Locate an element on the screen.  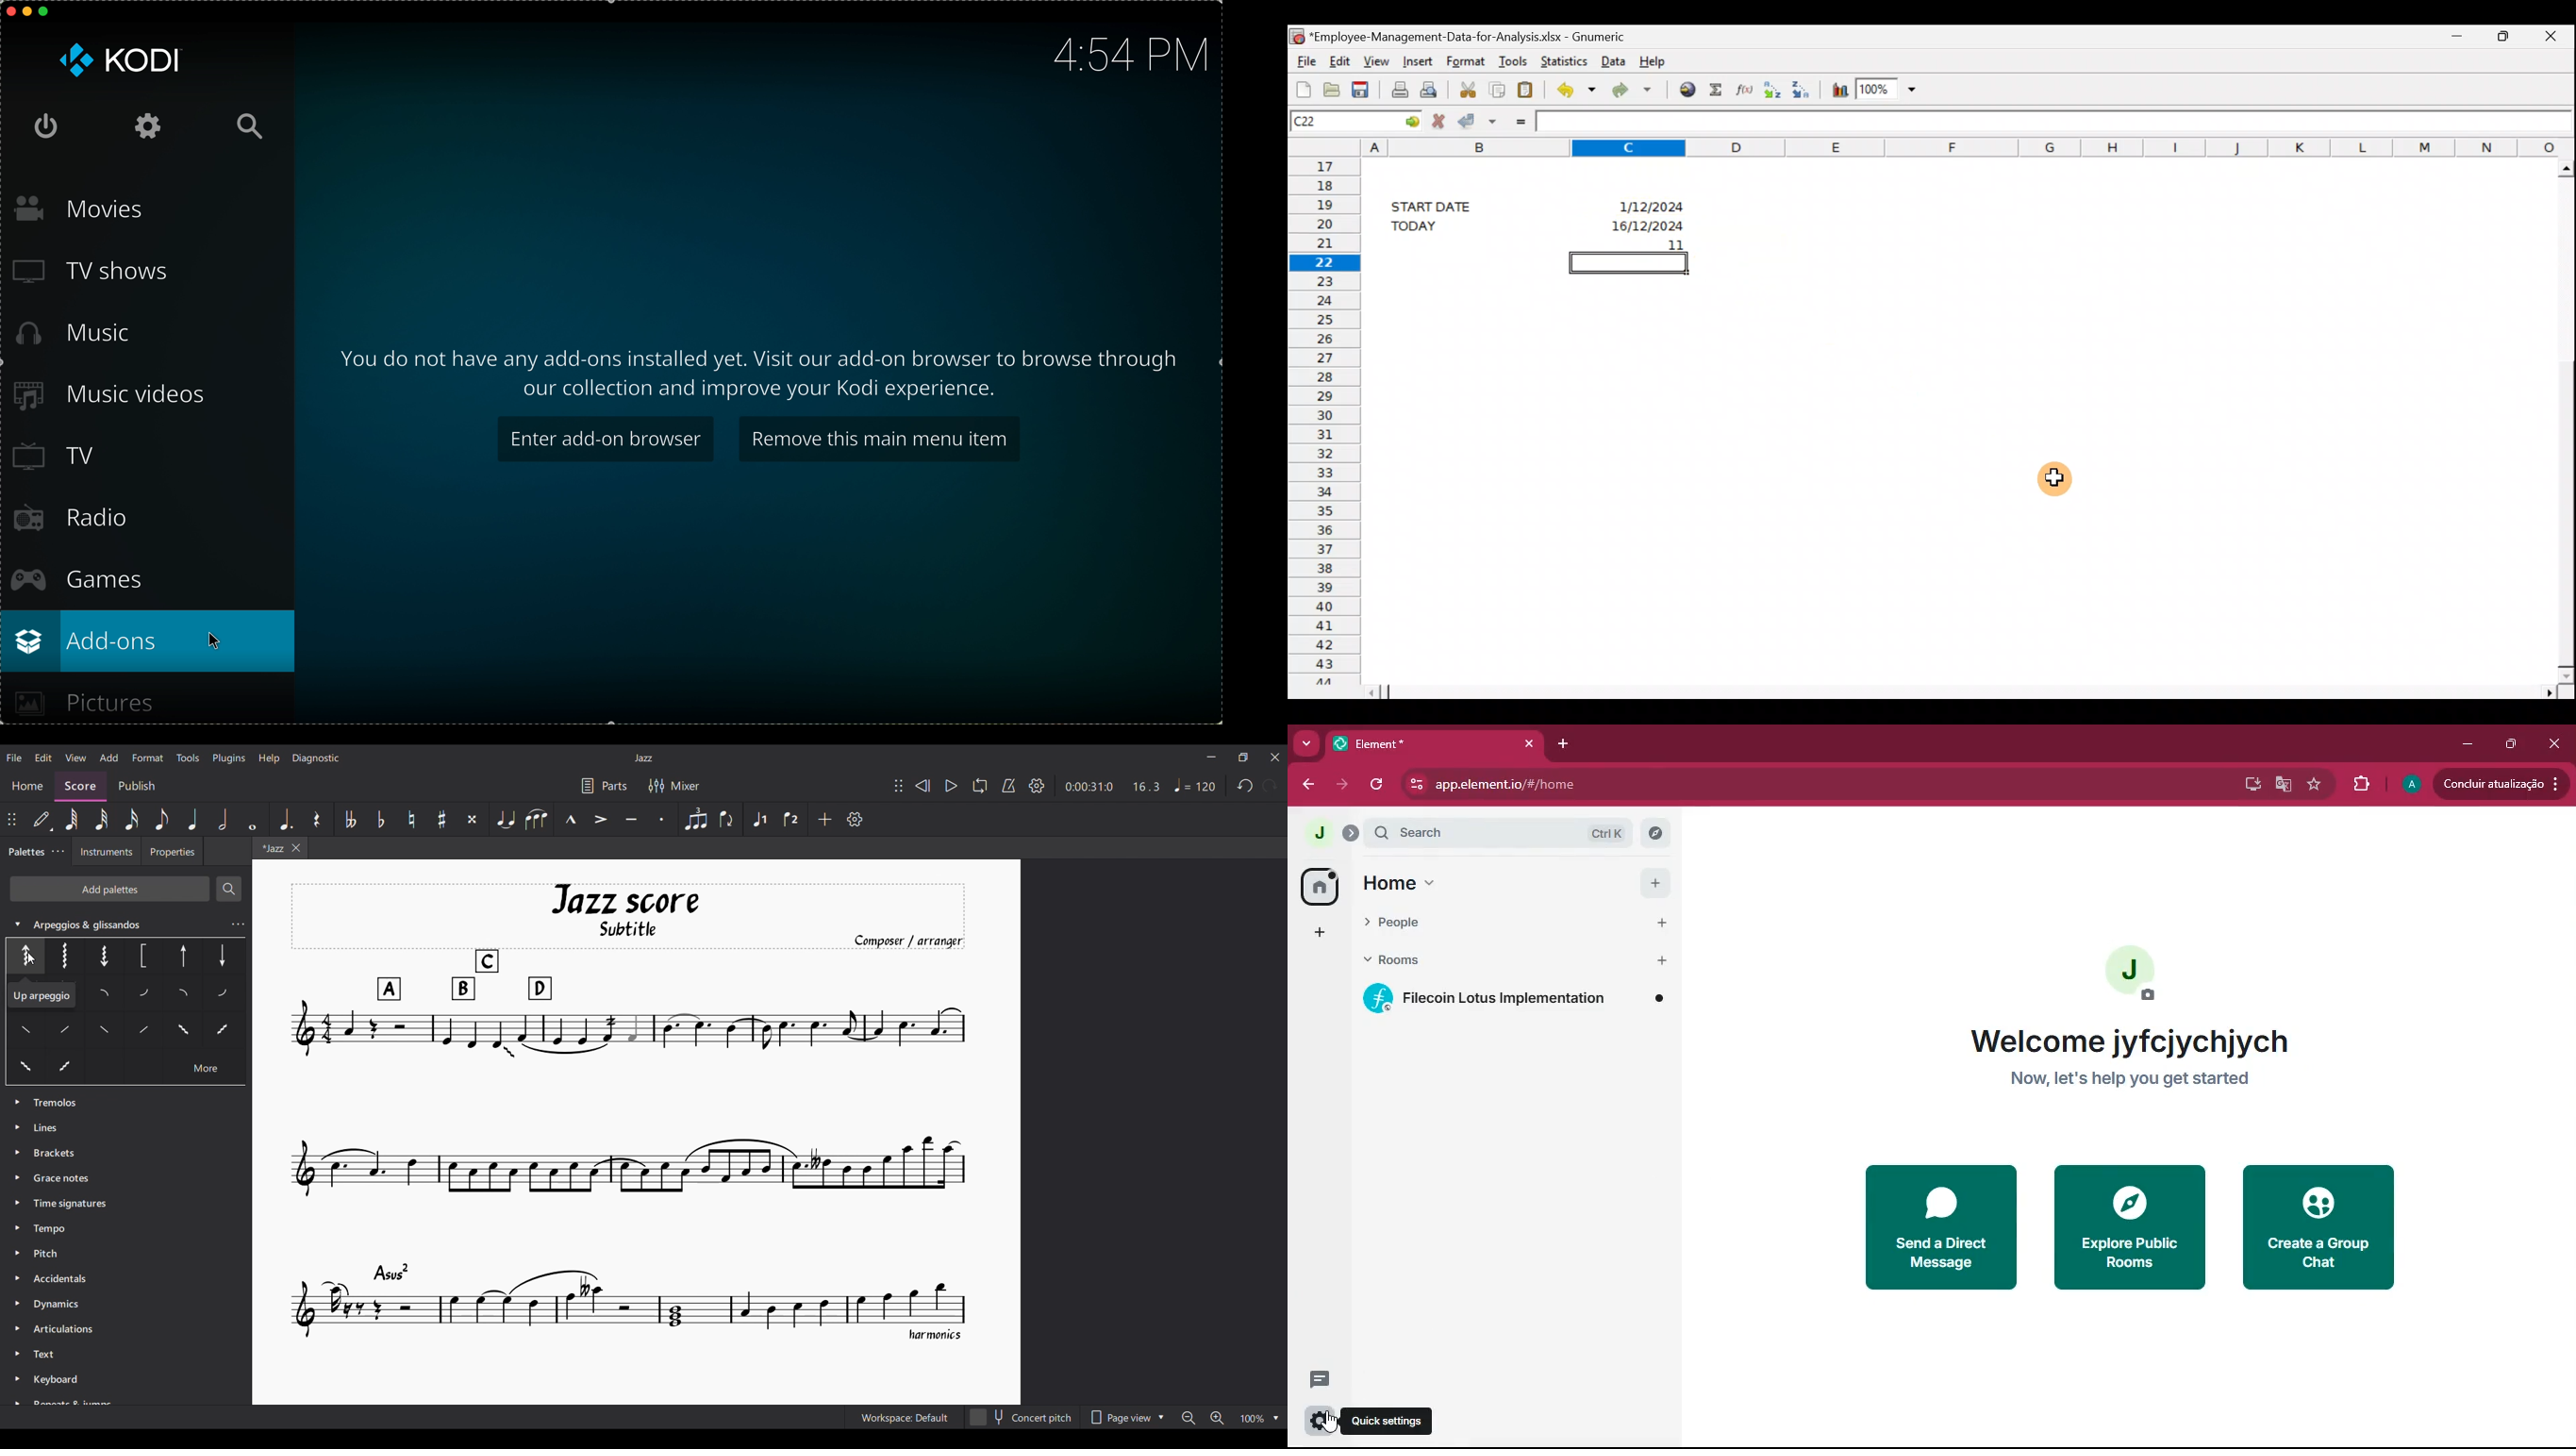
TODAY is located at coordinates (1436, 225).